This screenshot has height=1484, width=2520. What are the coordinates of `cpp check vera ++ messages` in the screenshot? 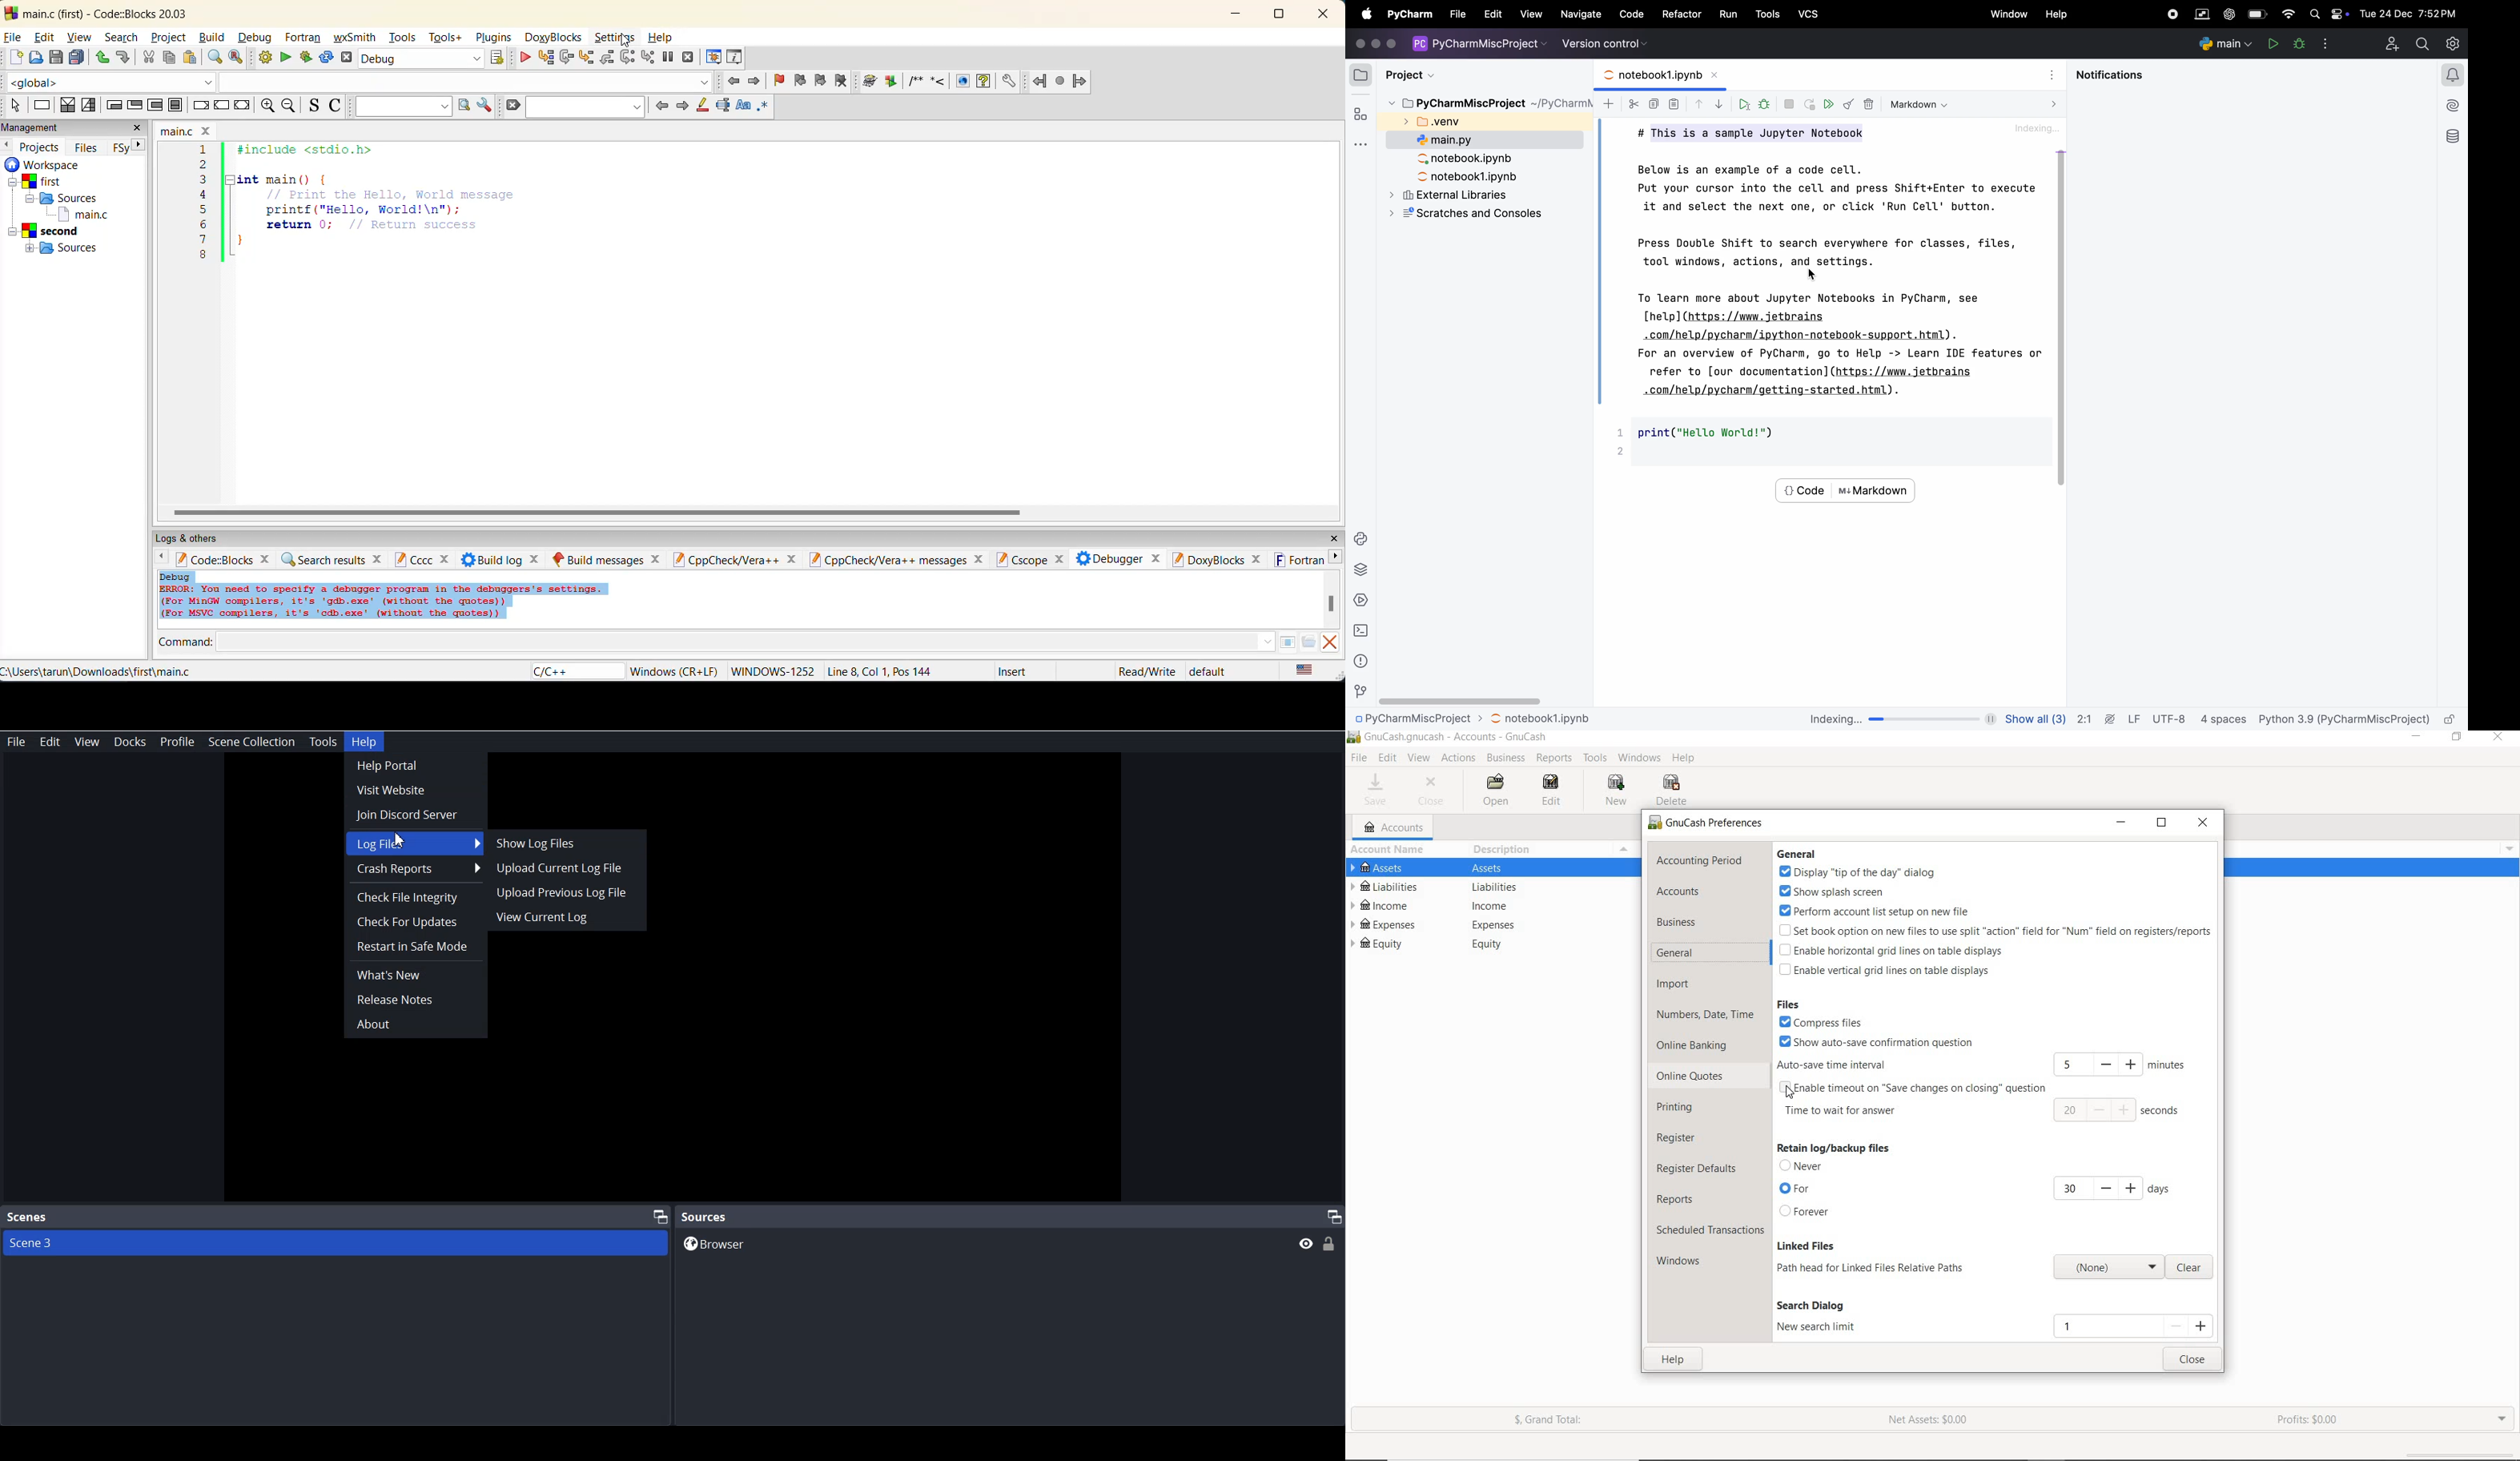 It's located at (895, 559).